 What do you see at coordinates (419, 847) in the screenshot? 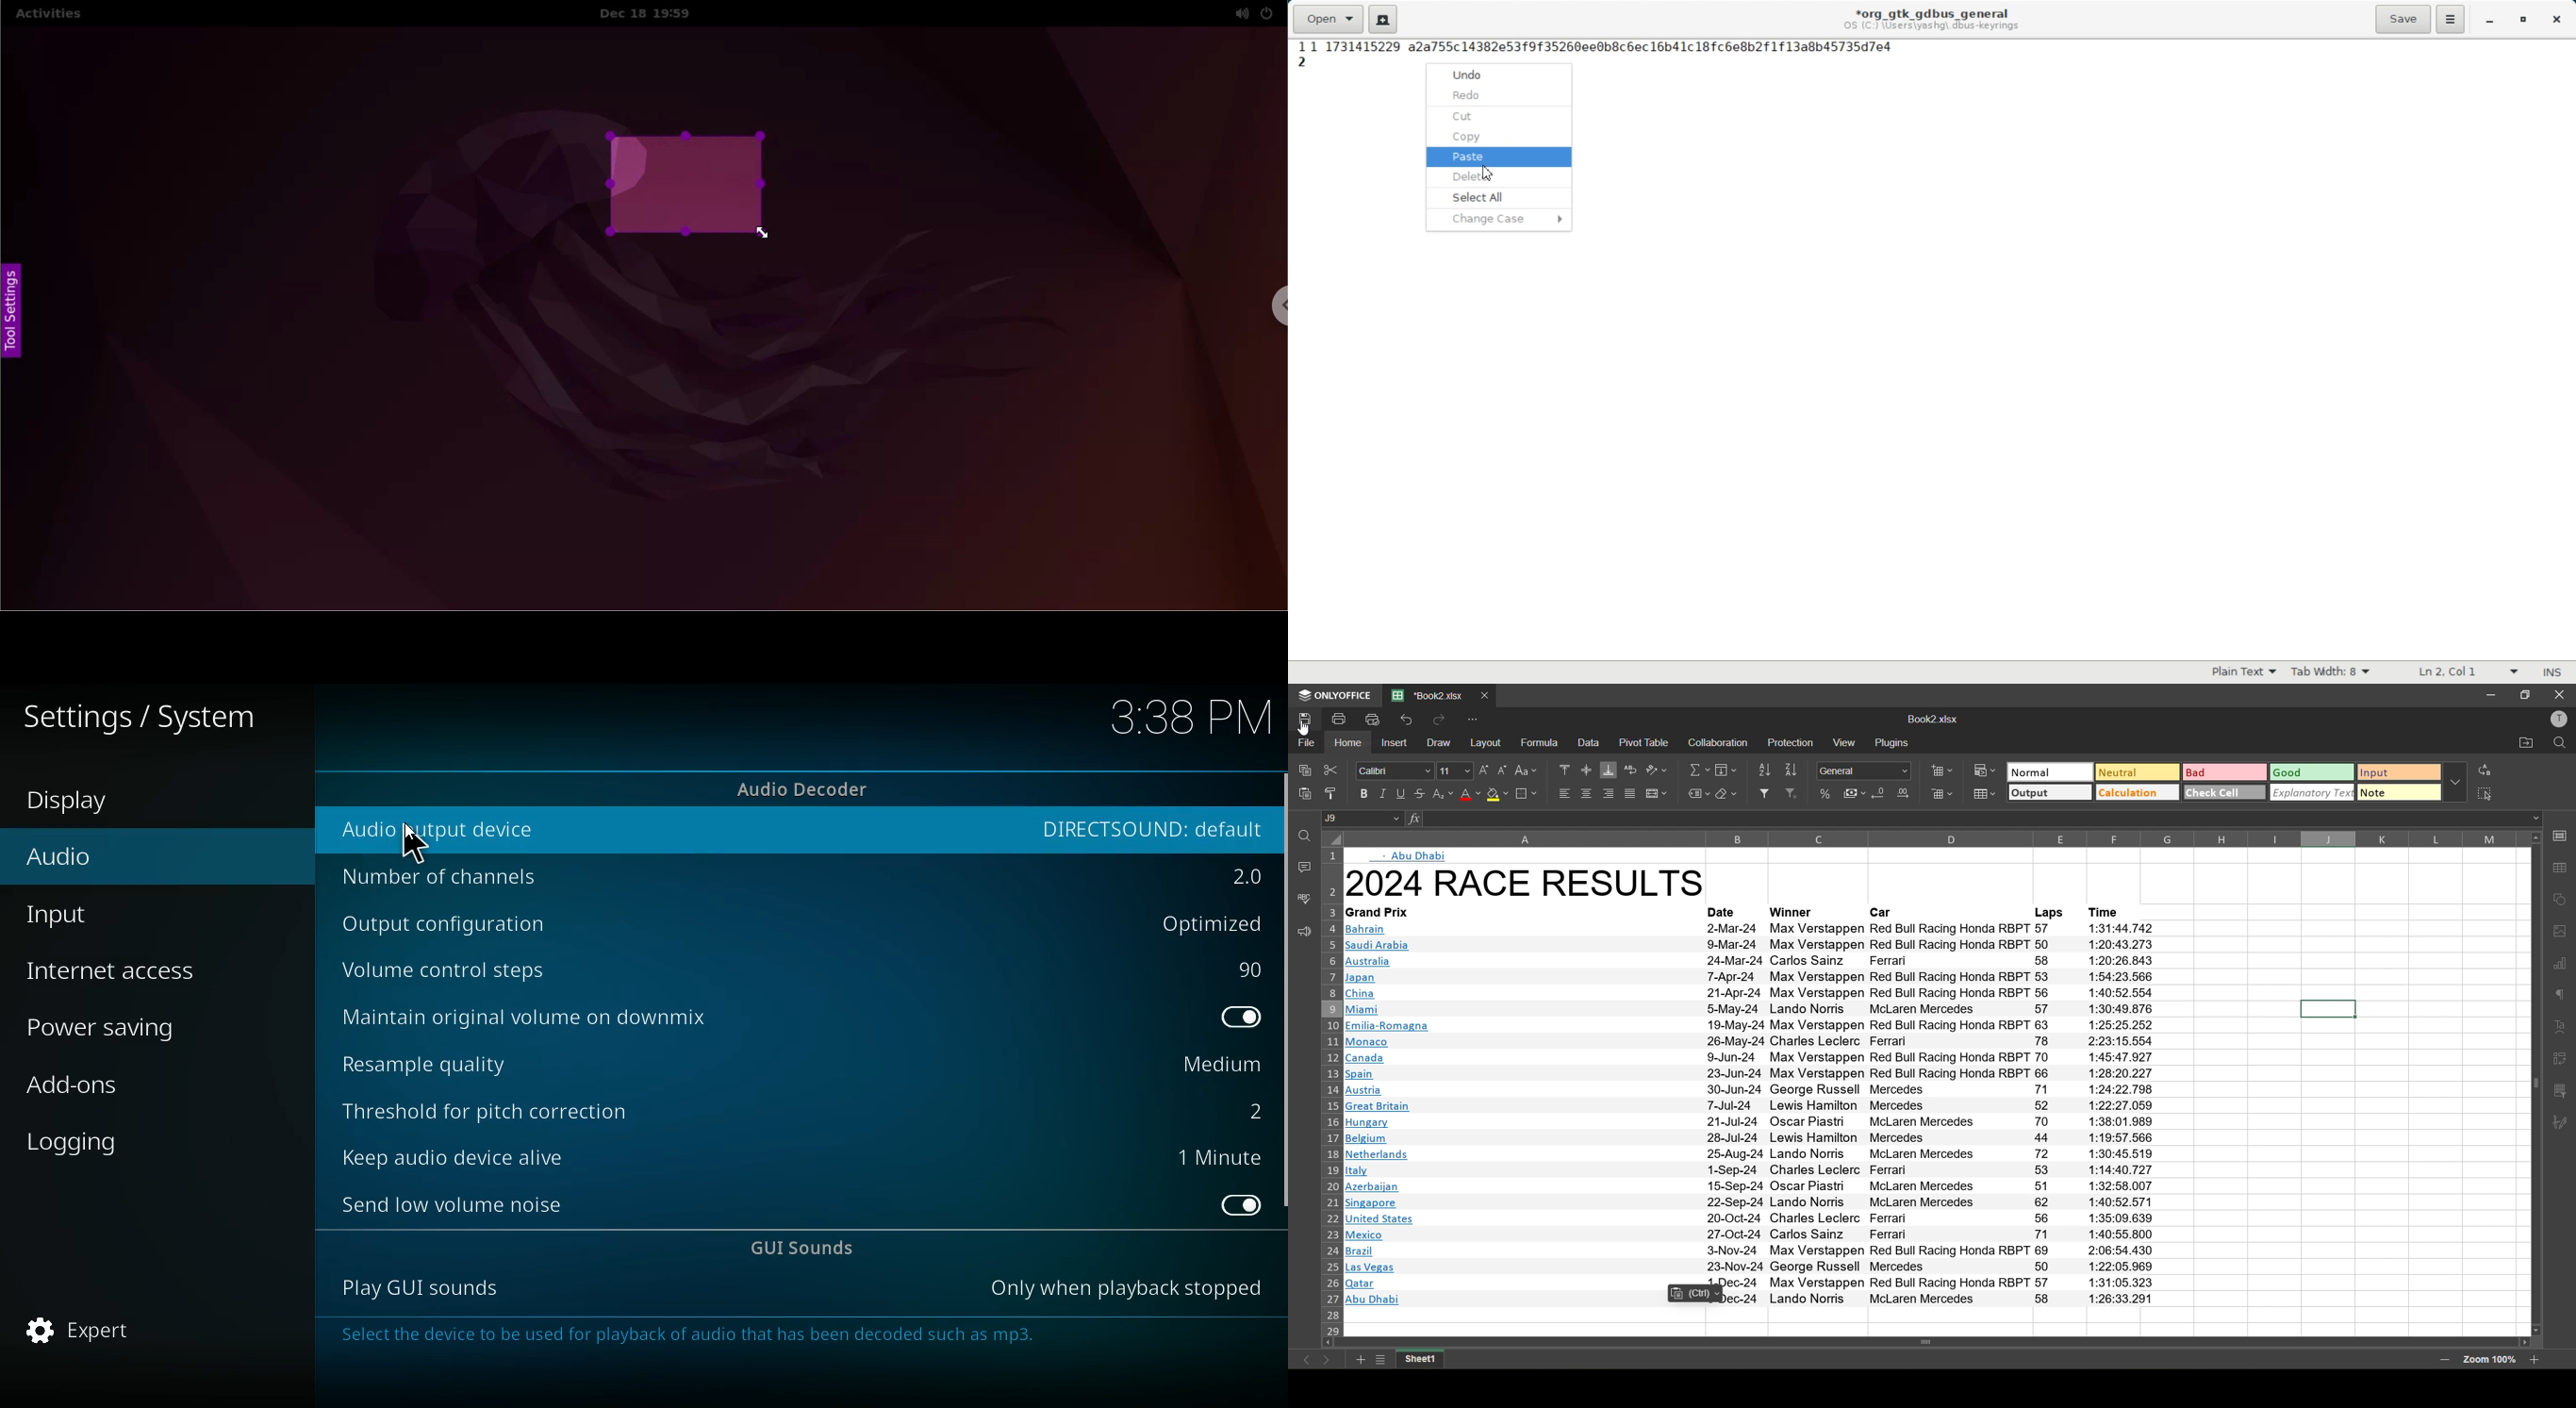
I see `cursor` at bounding box center [419, 847].